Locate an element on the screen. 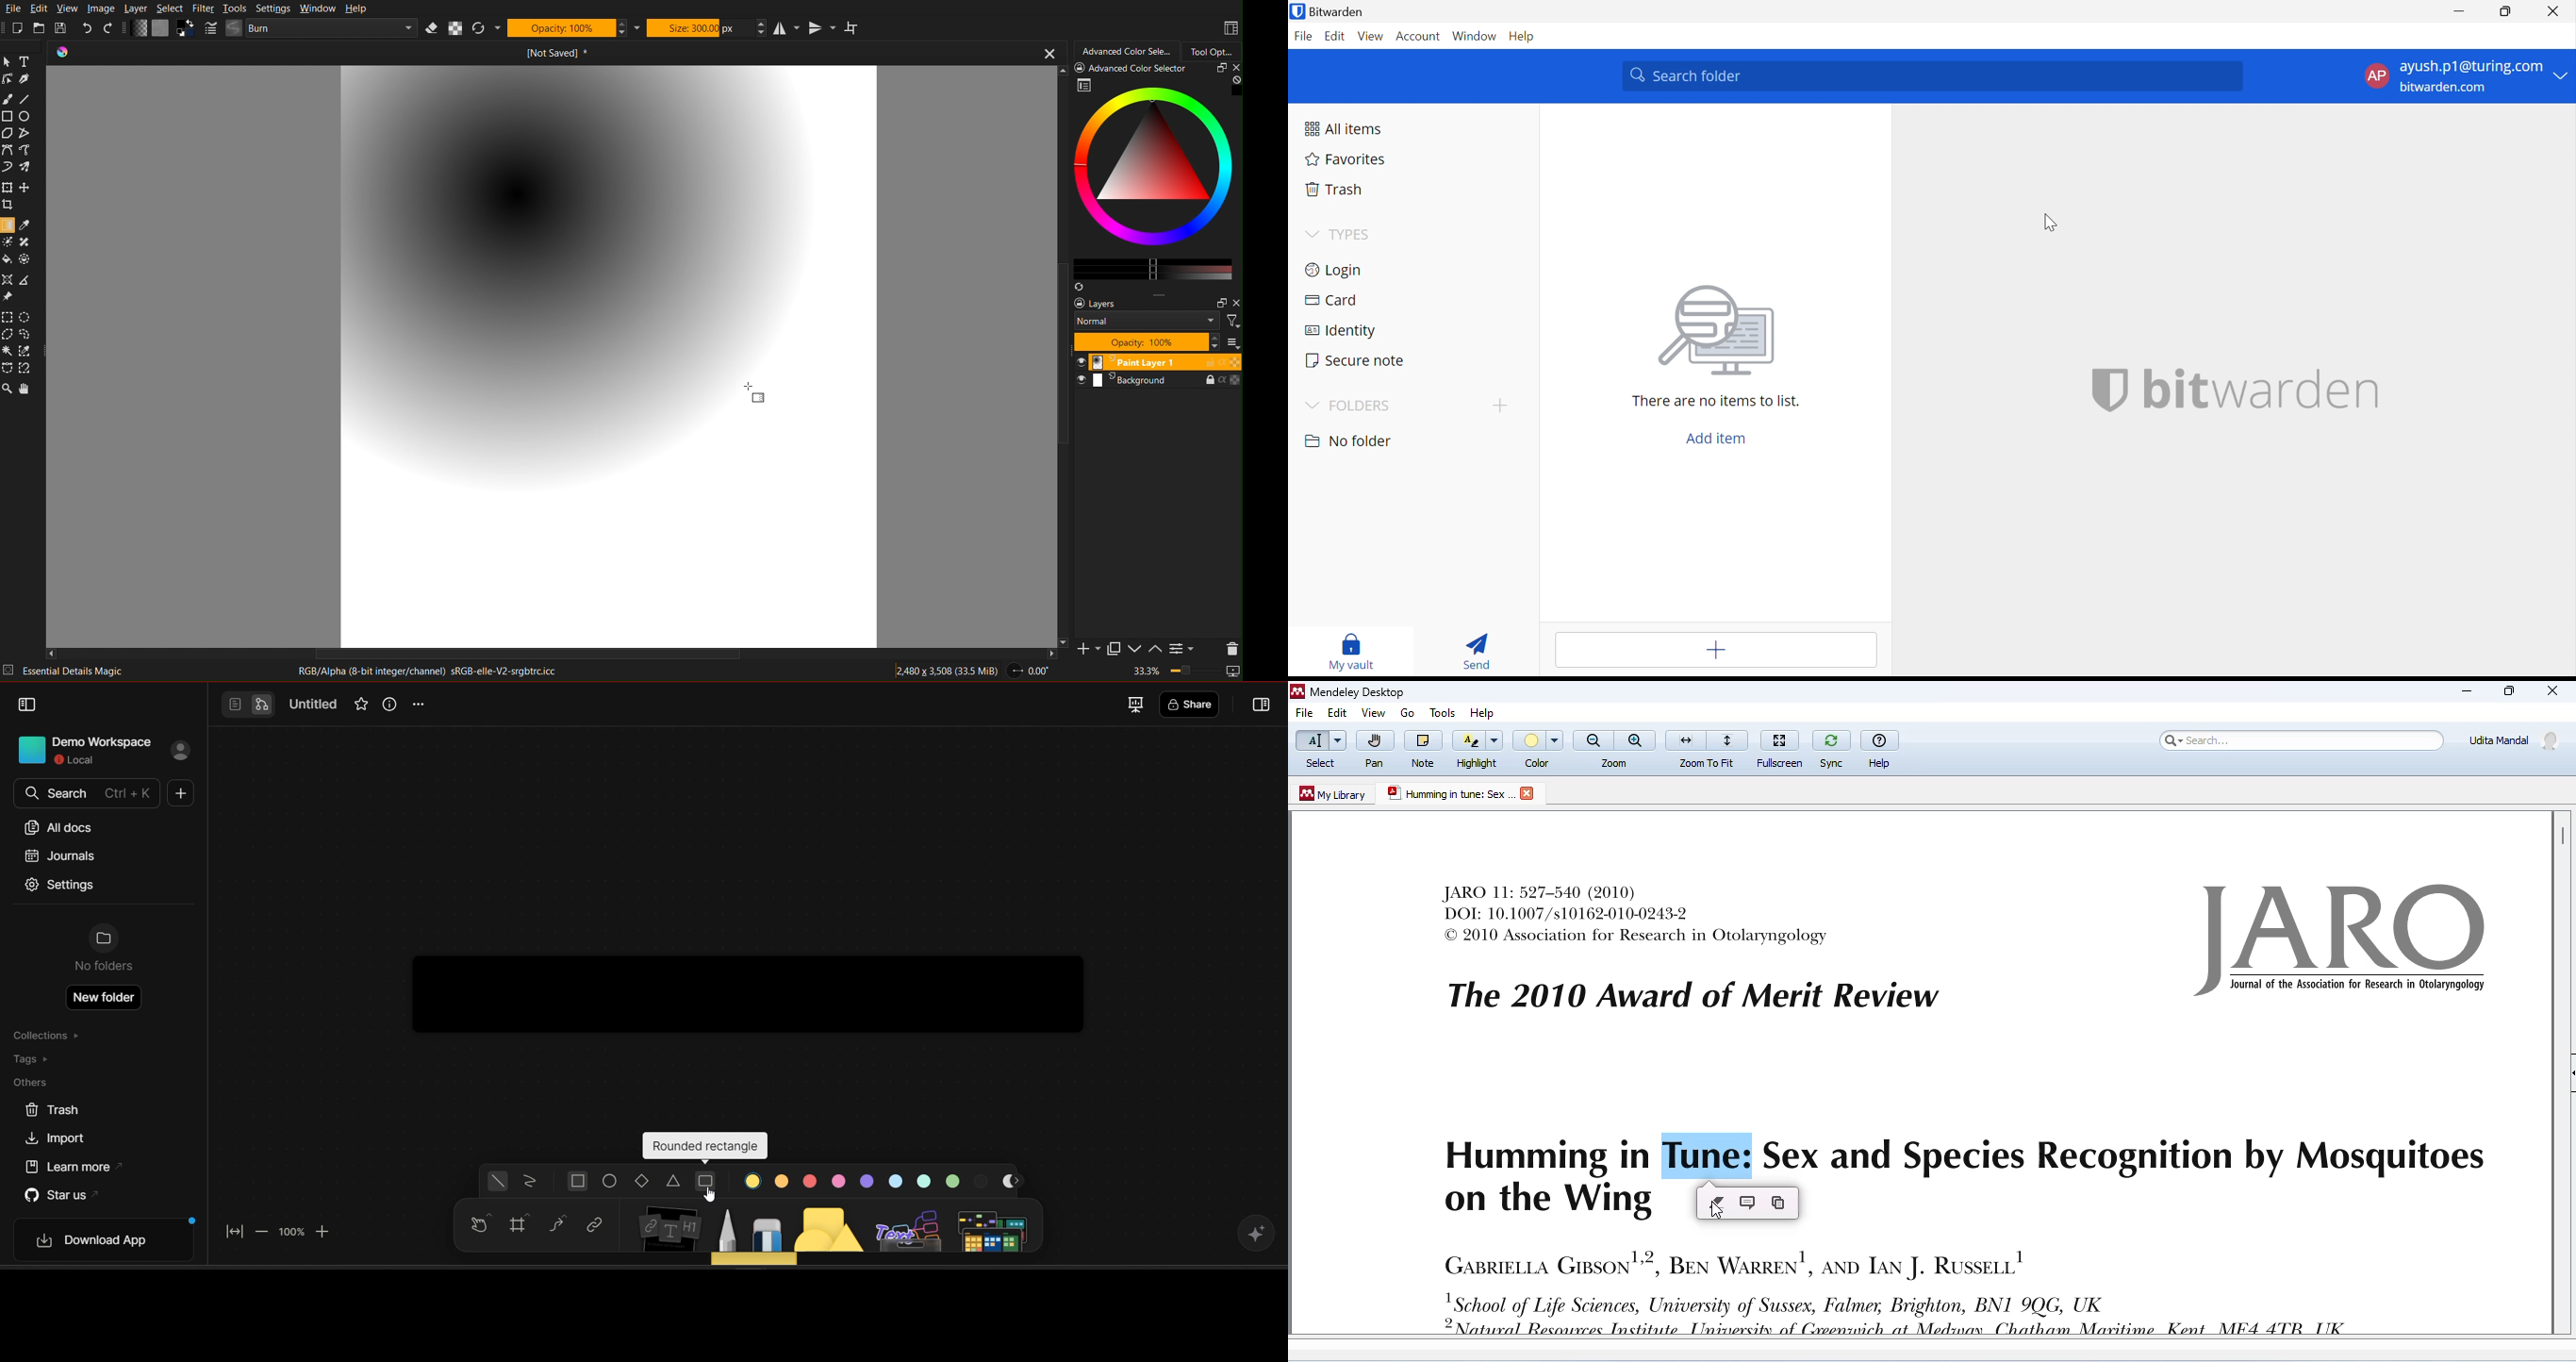  help is located at coordinates (1487, 709).